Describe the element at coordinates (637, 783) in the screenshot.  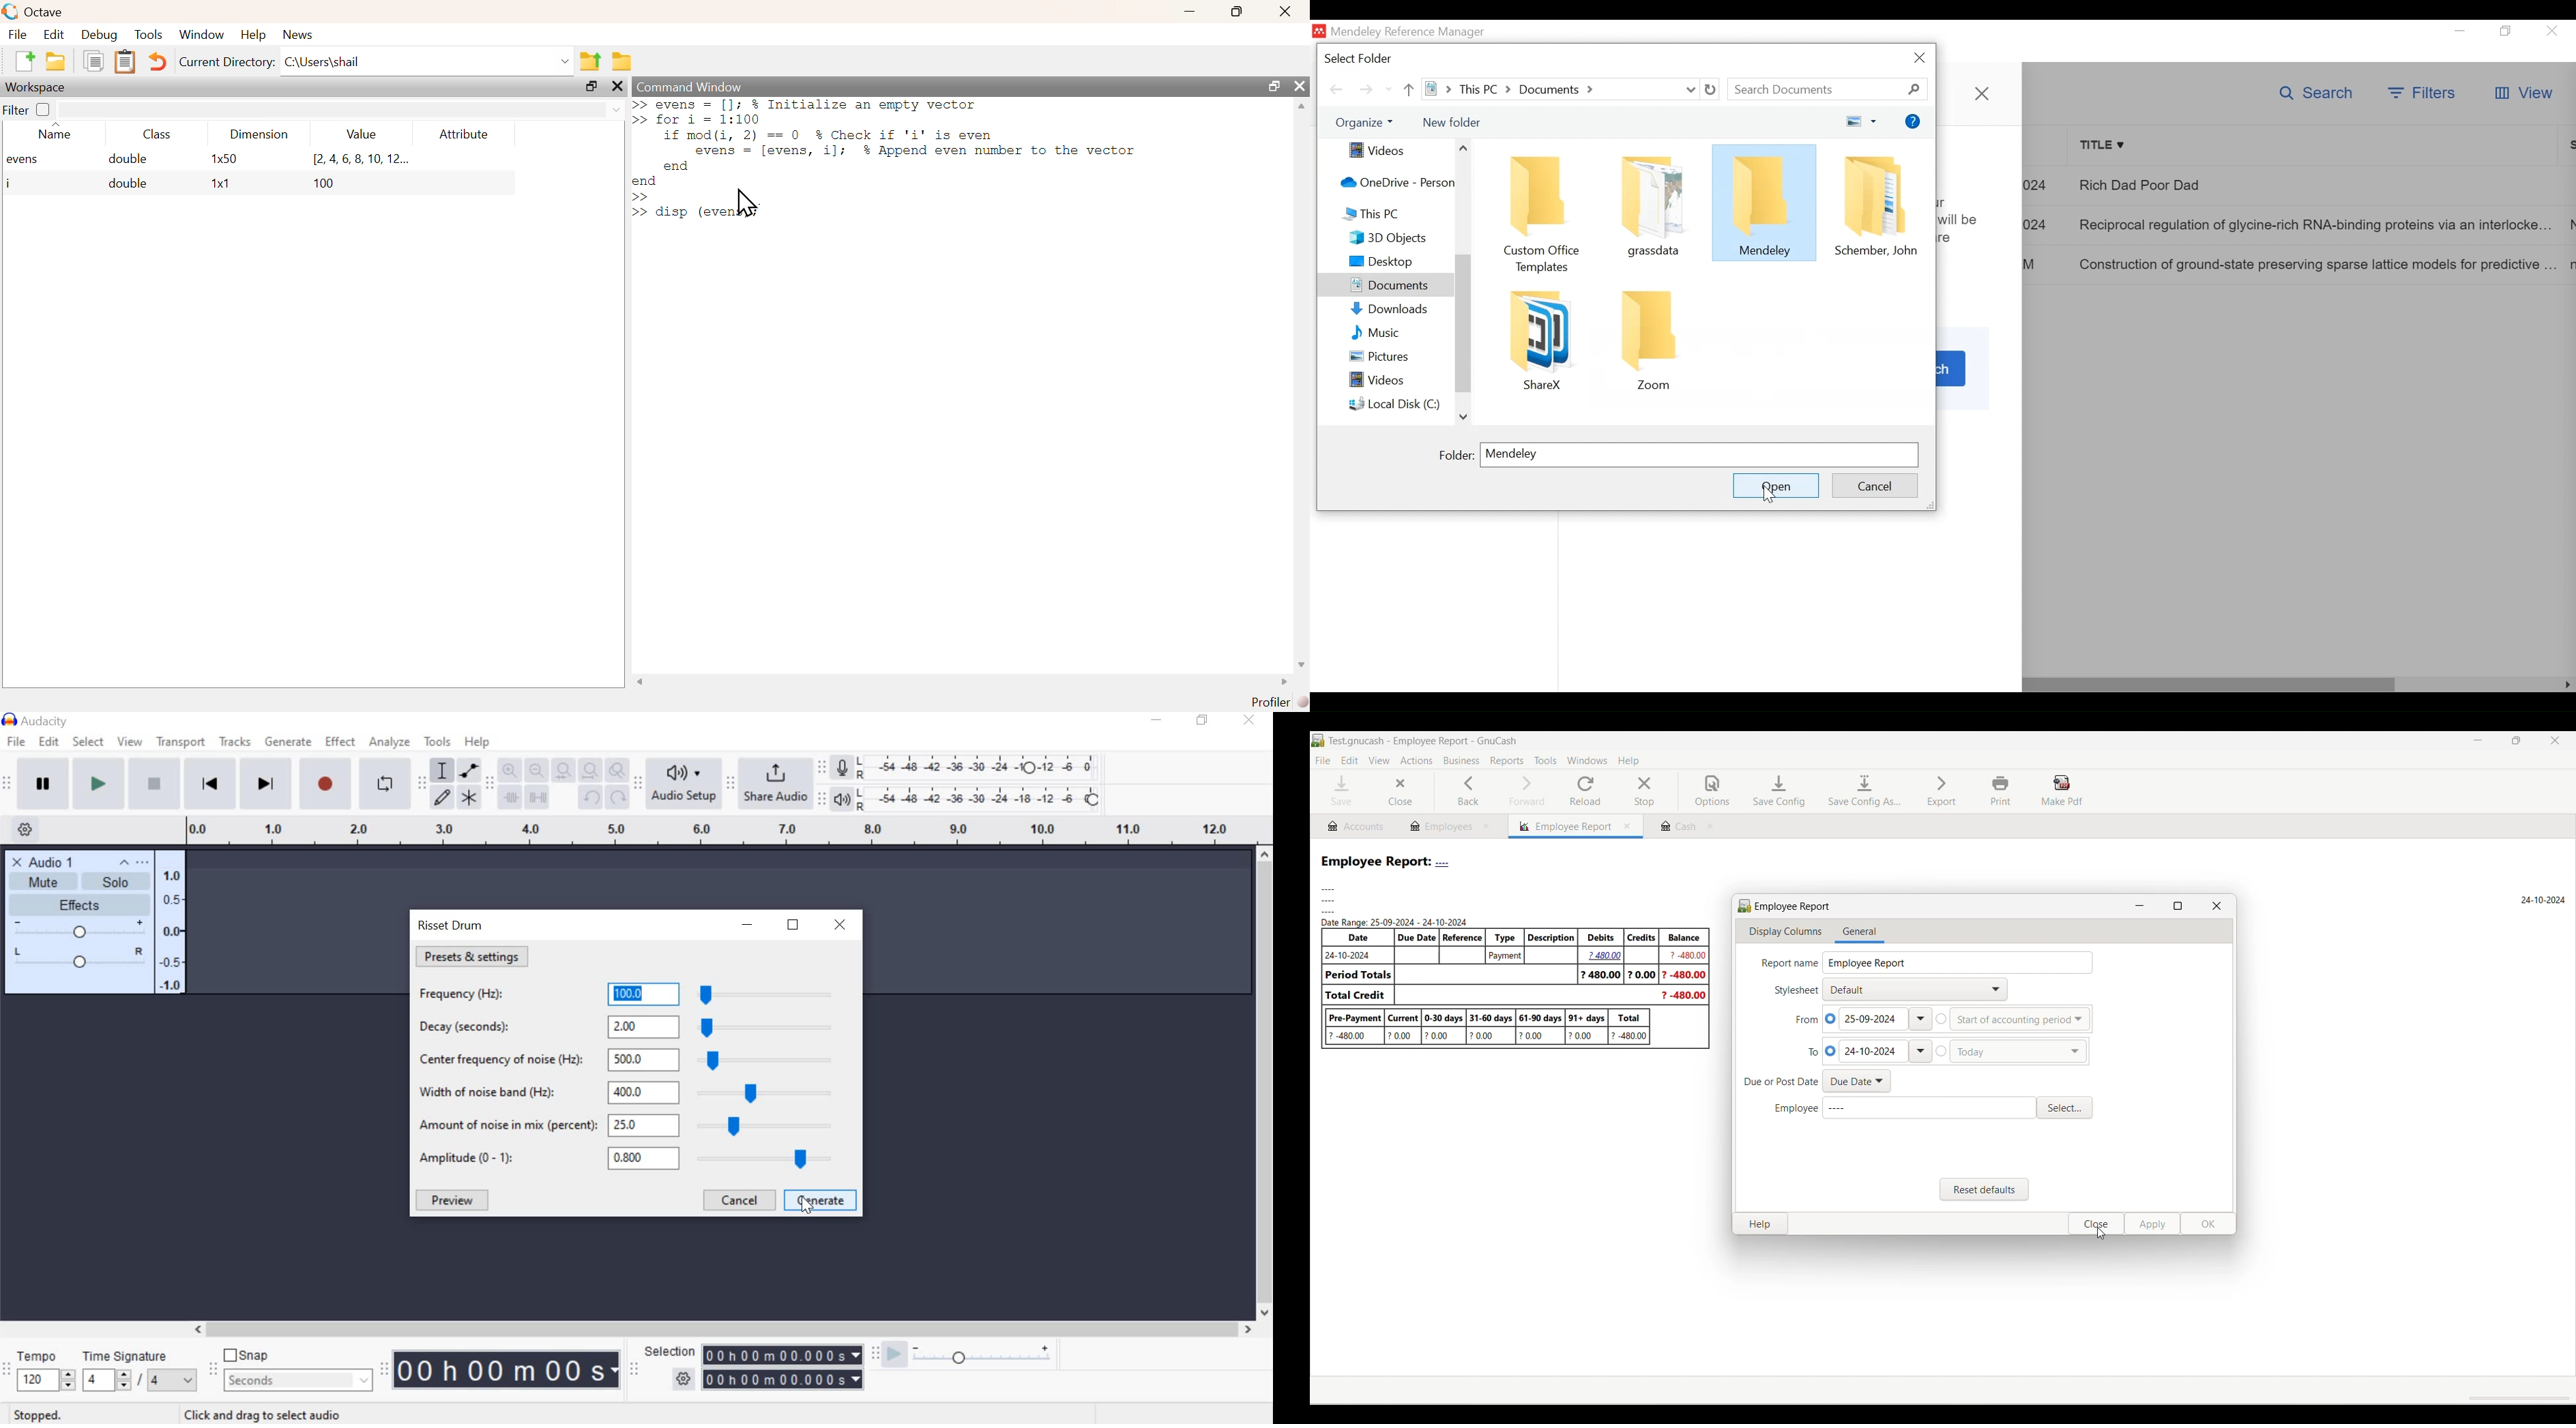
I see `Audio setup toolbar` at that location.